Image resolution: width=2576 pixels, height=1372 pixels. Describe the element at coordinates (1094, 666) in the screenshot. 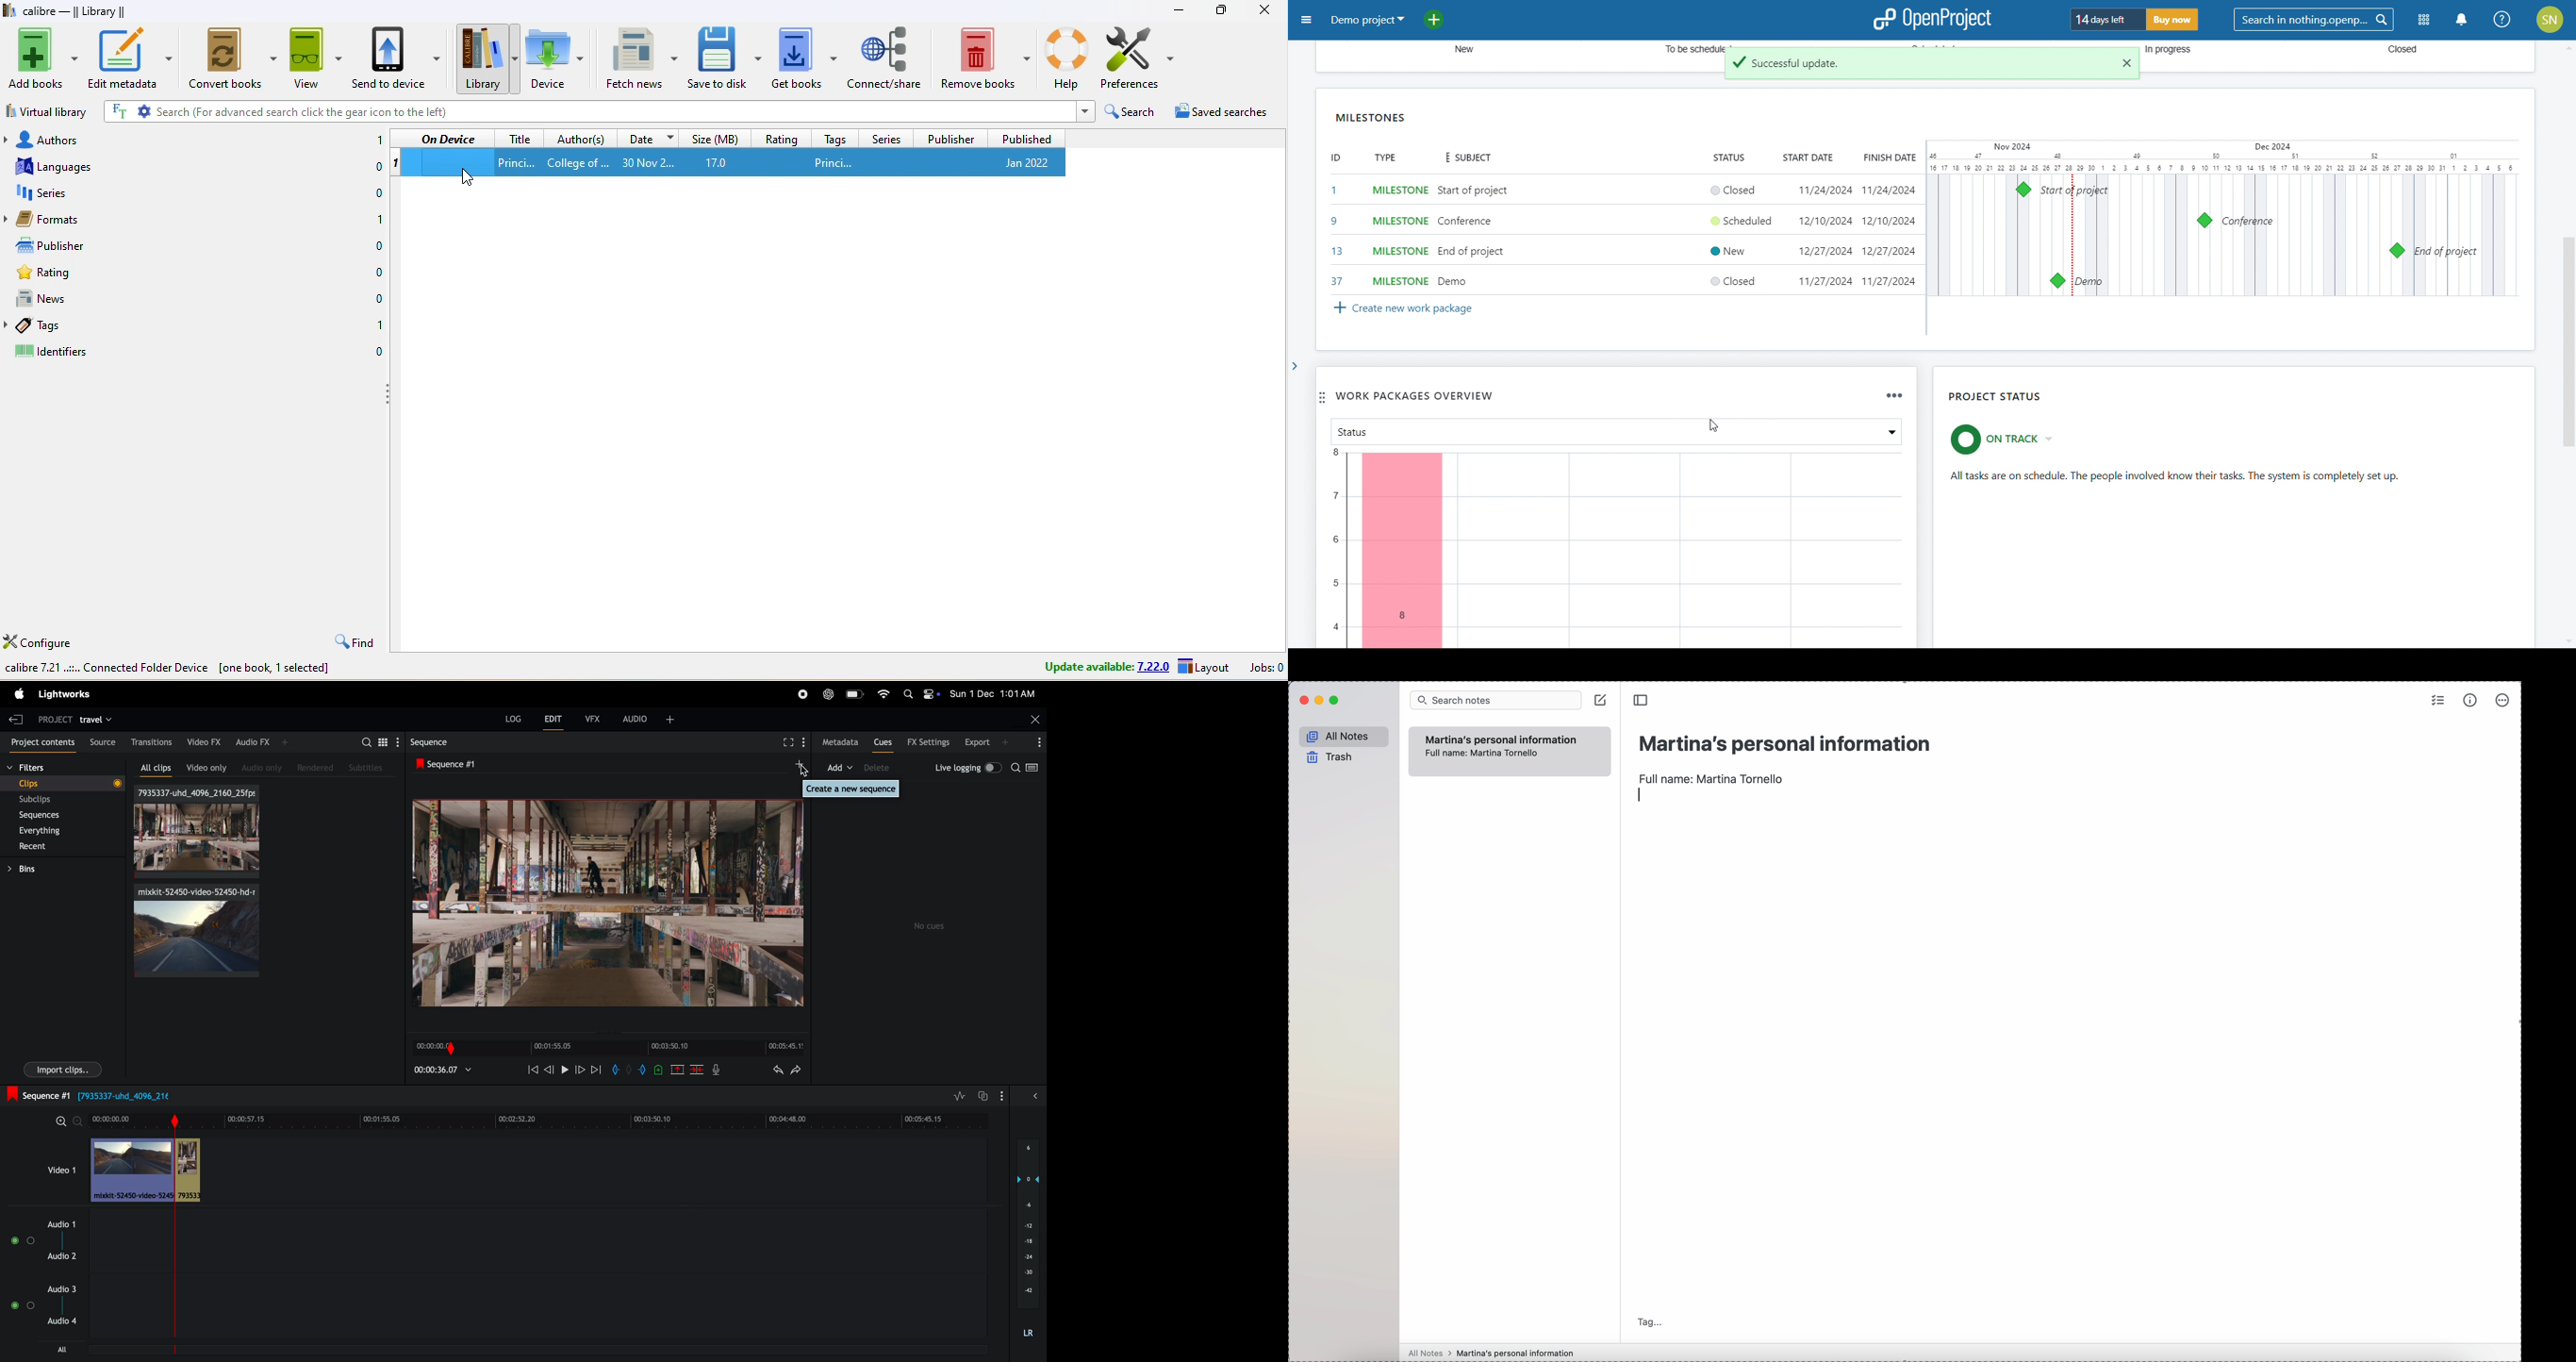

I see `update avalable 7.22.0` at that location.